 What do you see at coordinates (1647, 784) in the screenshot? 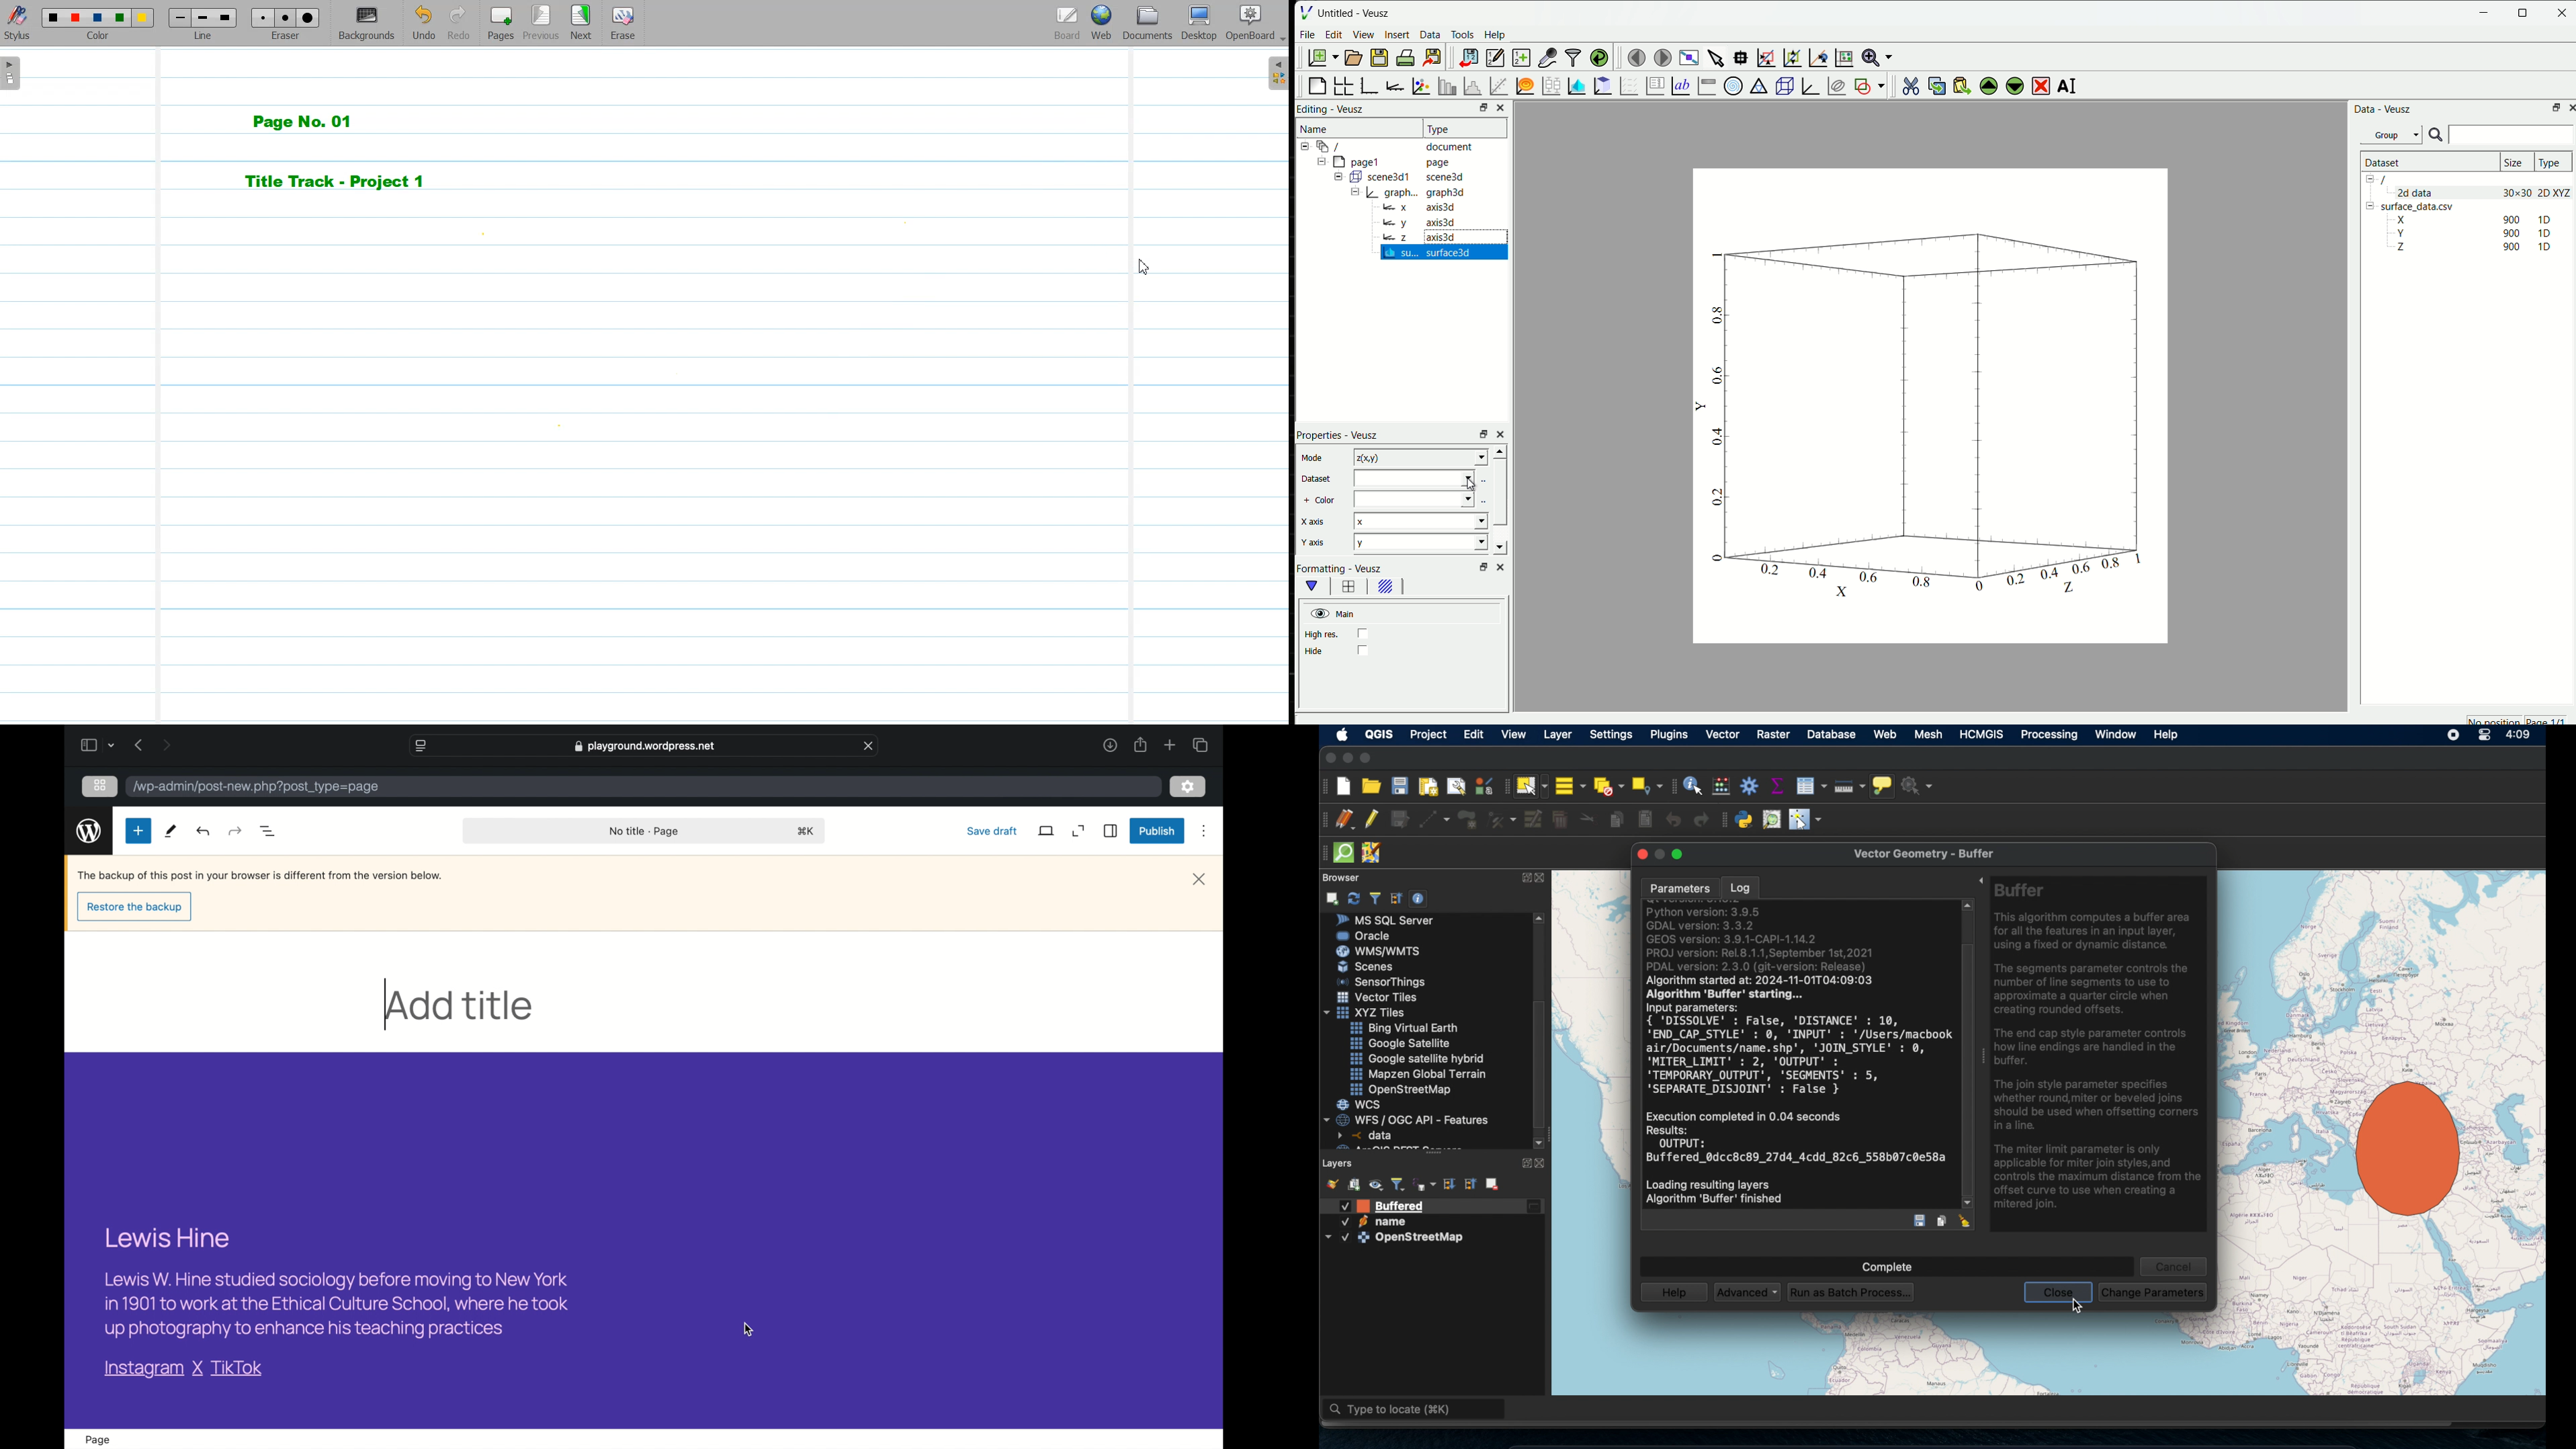
I see `select by location` at bounding box center [1647, 784].